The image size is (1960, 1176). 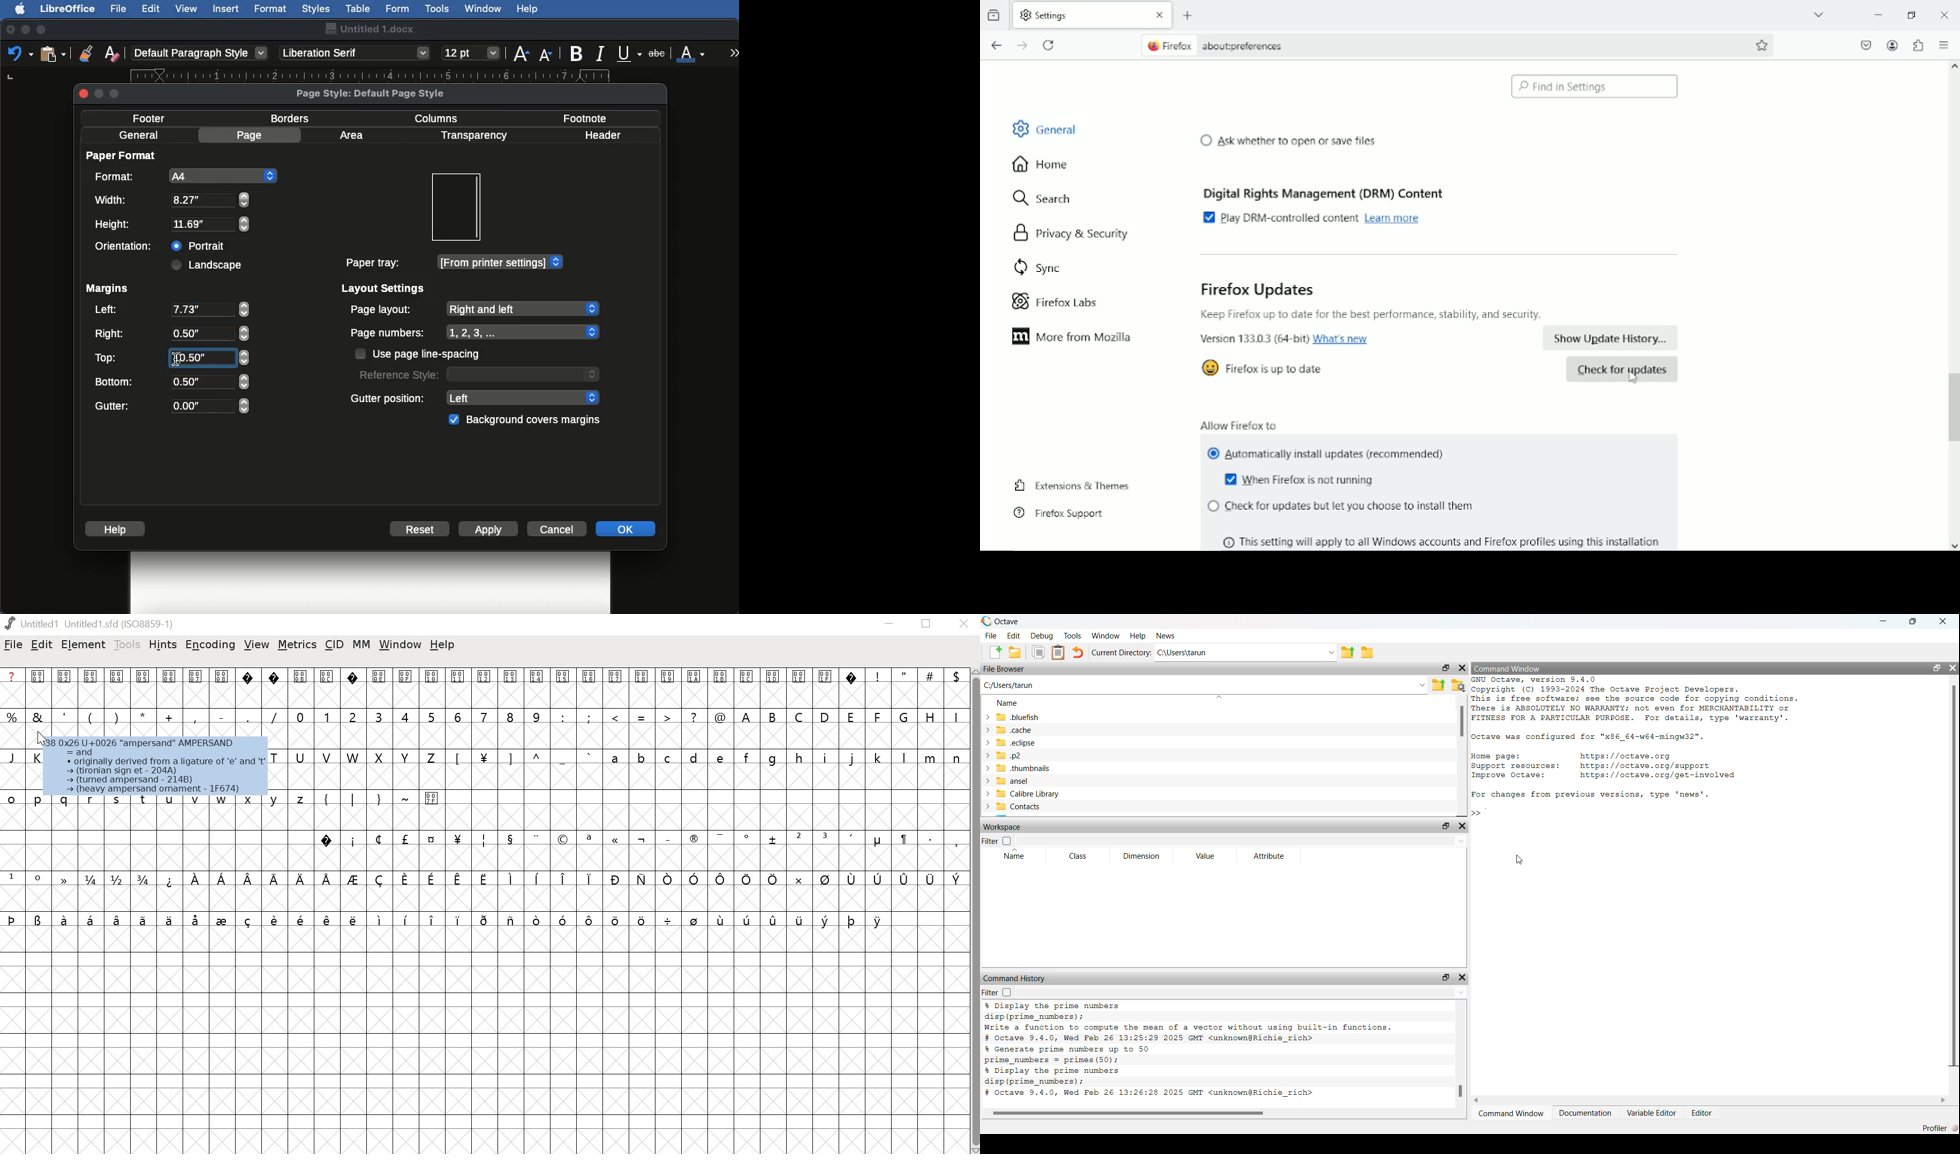 What do you see at coordinates (956, 758) in the screenshot?
I see `n` at bounding box center [956, 758].